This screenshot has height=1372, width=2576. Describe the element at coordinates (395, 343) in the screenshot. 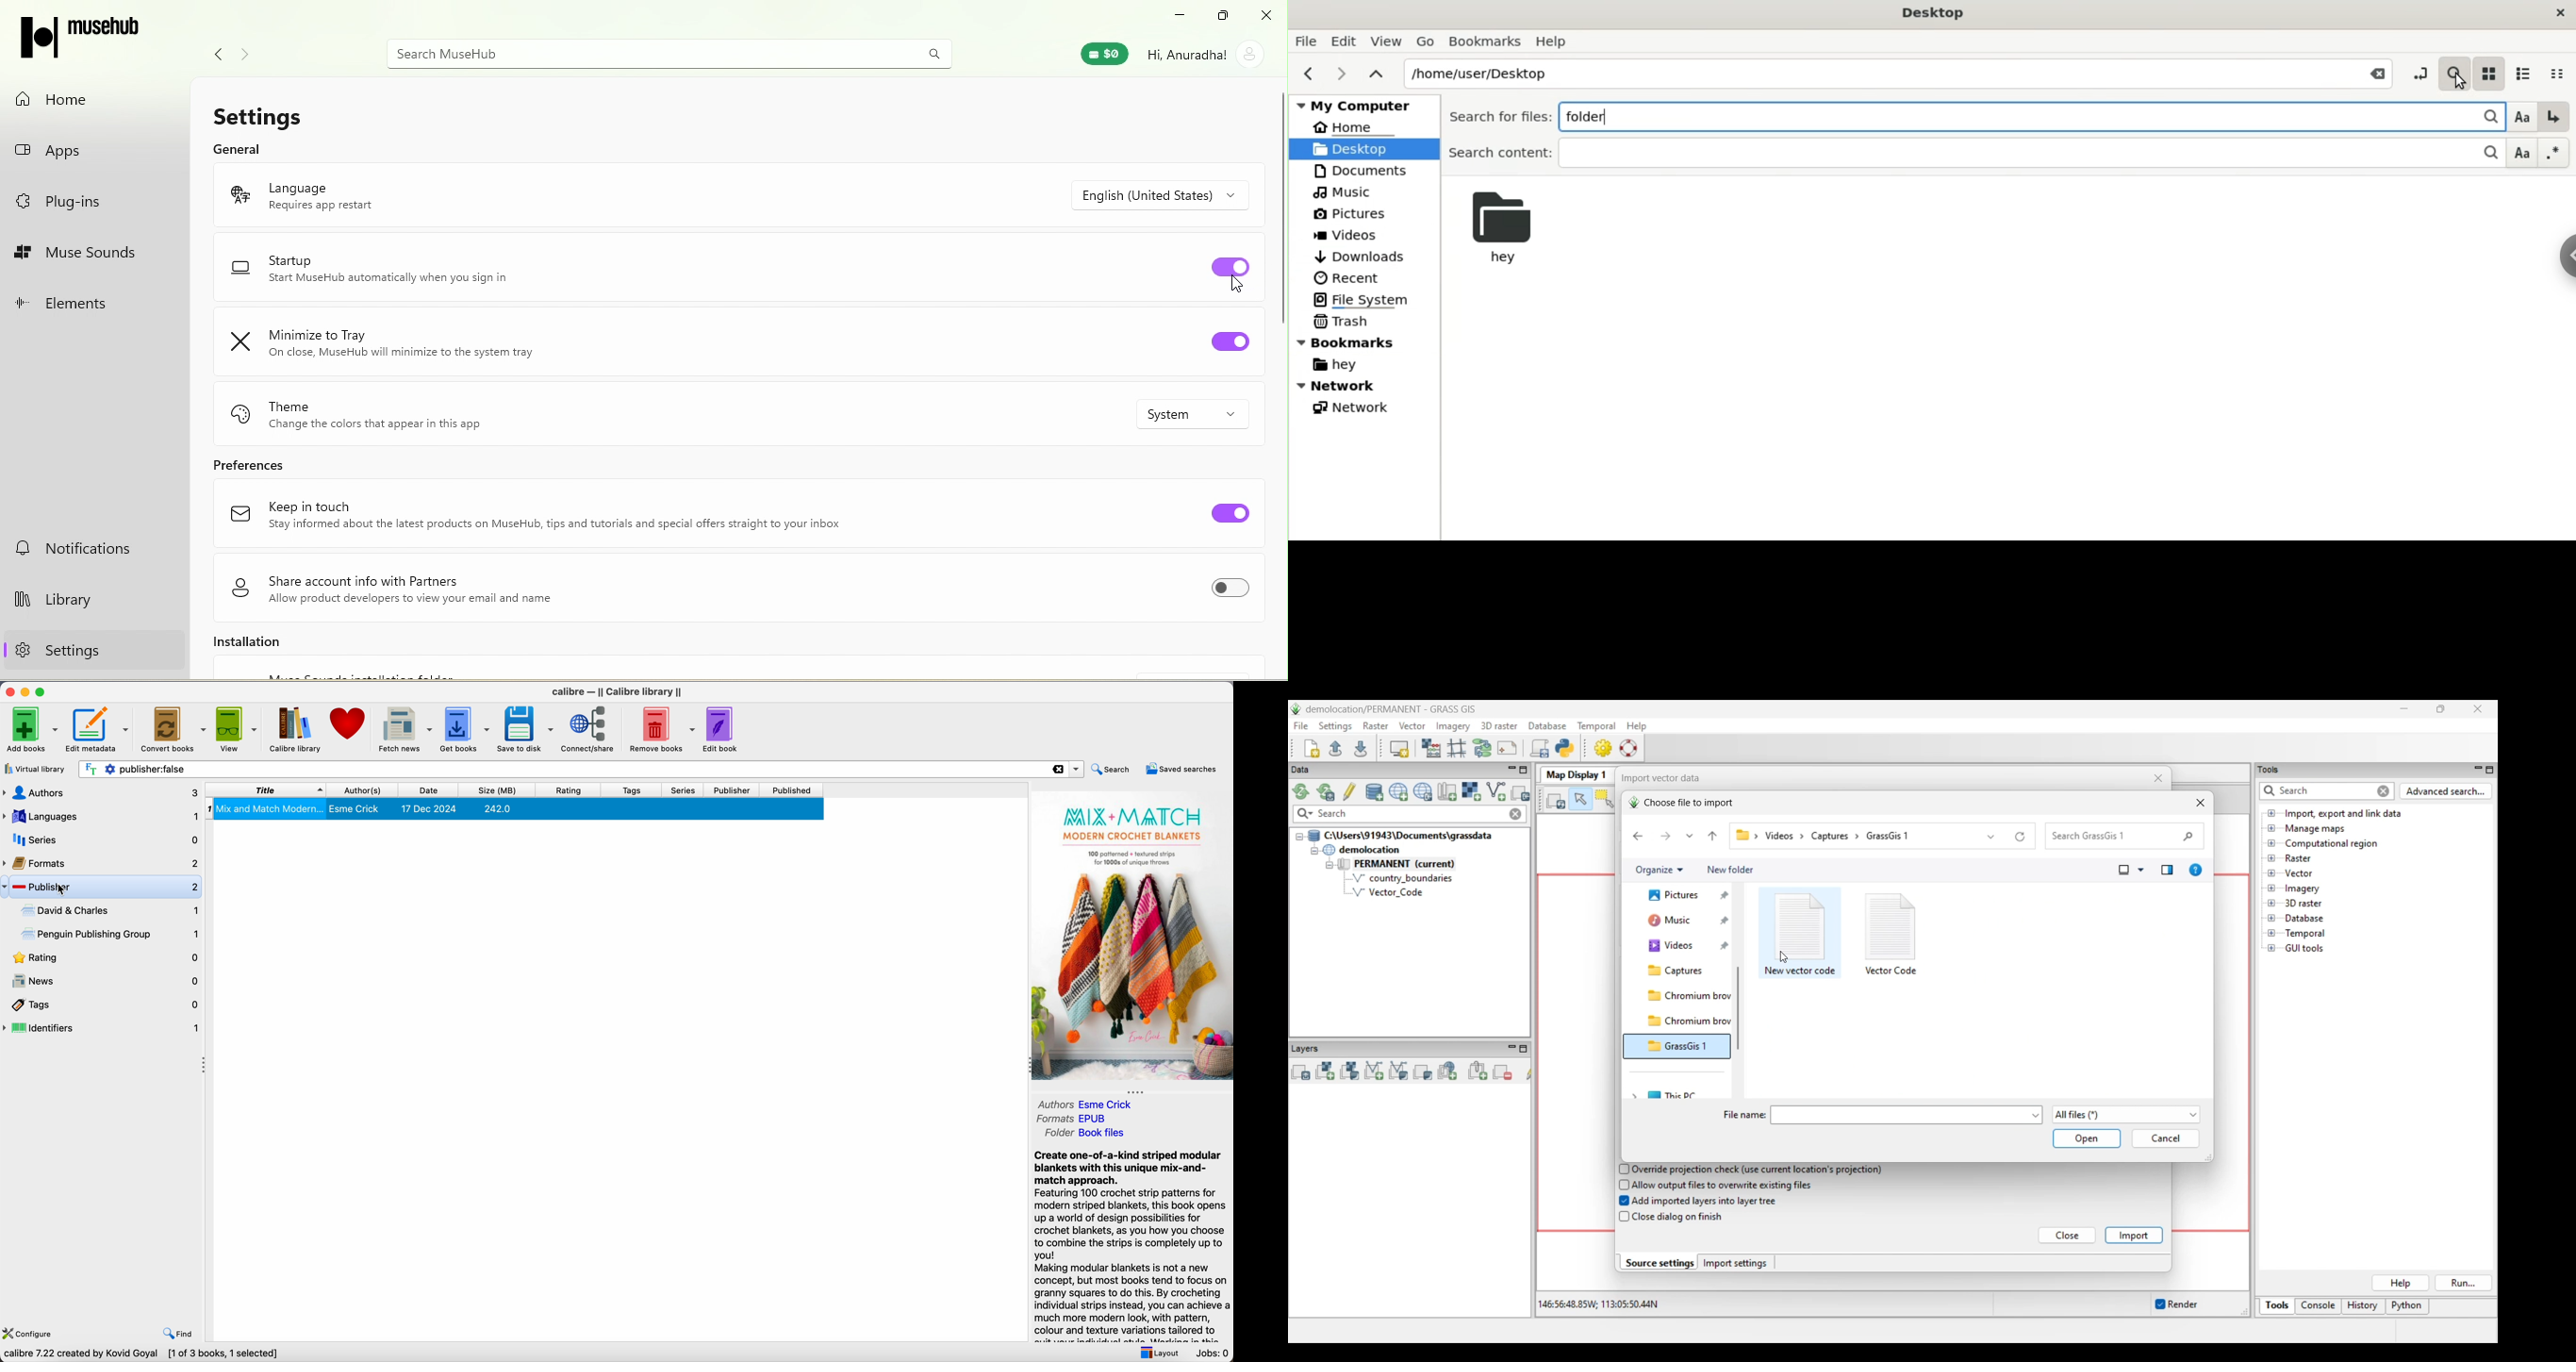

I see `Minimize to tray` at that location.